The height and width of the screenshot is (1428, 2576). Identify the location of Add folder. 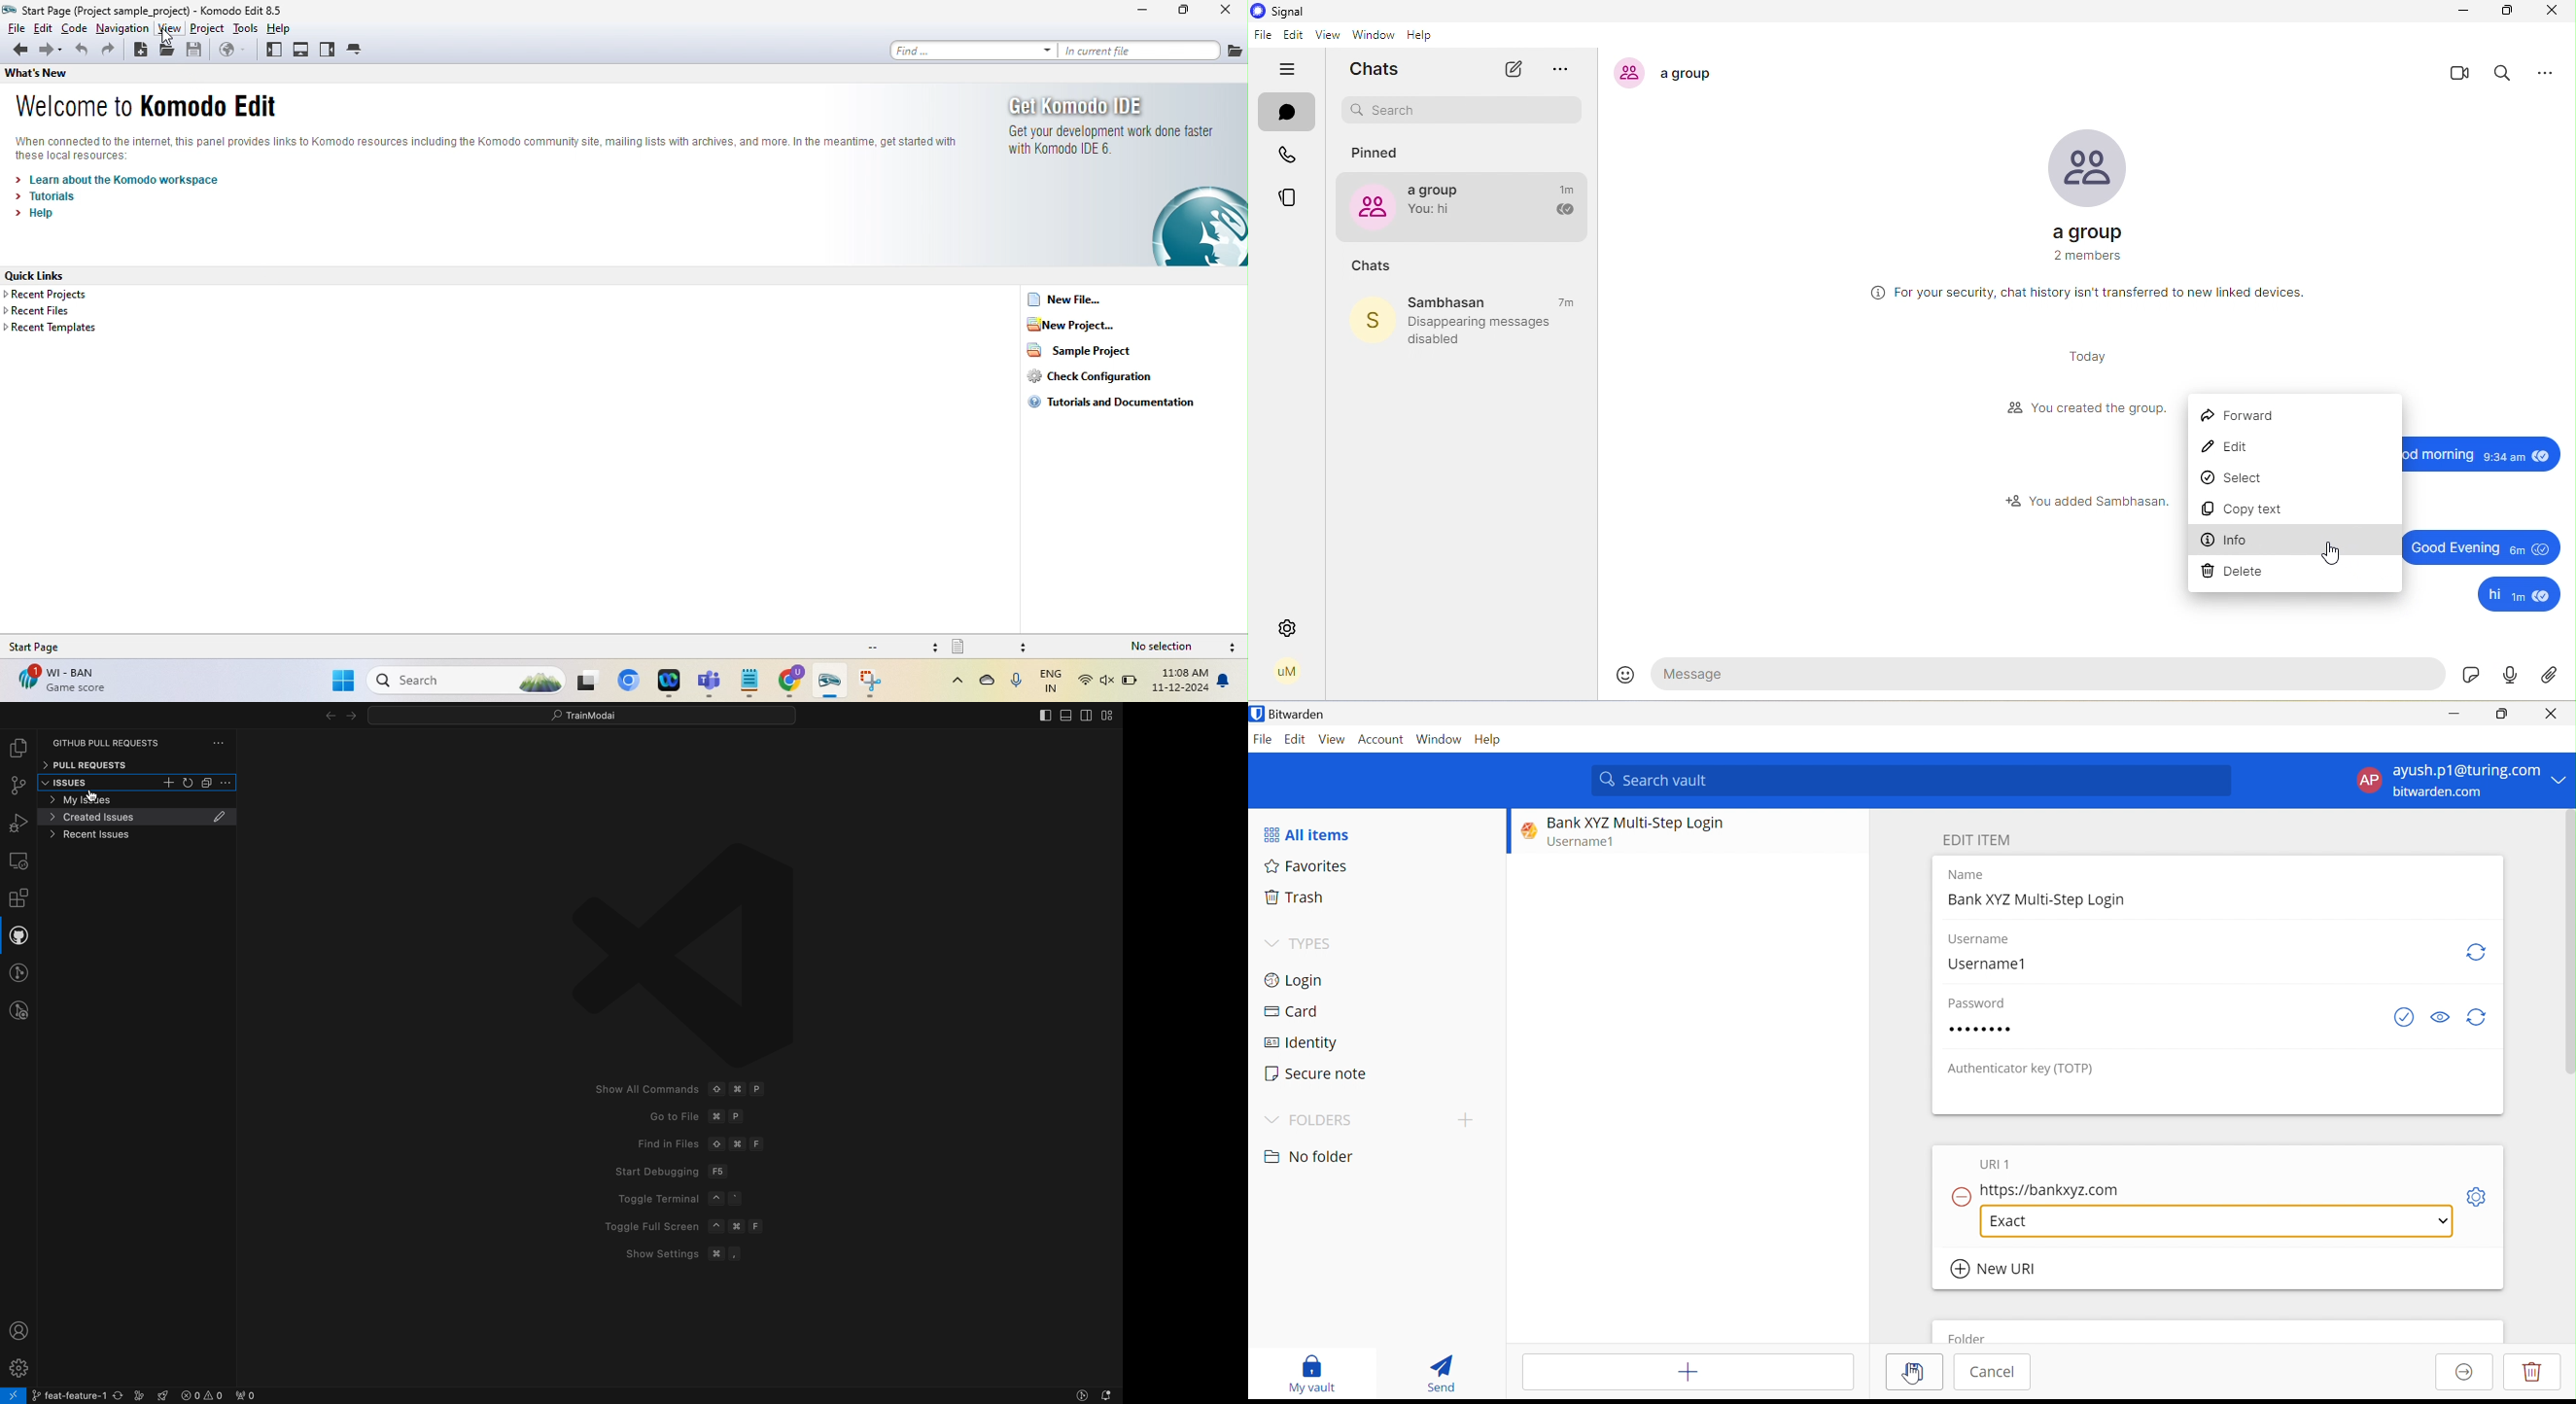
(1466, 1120).